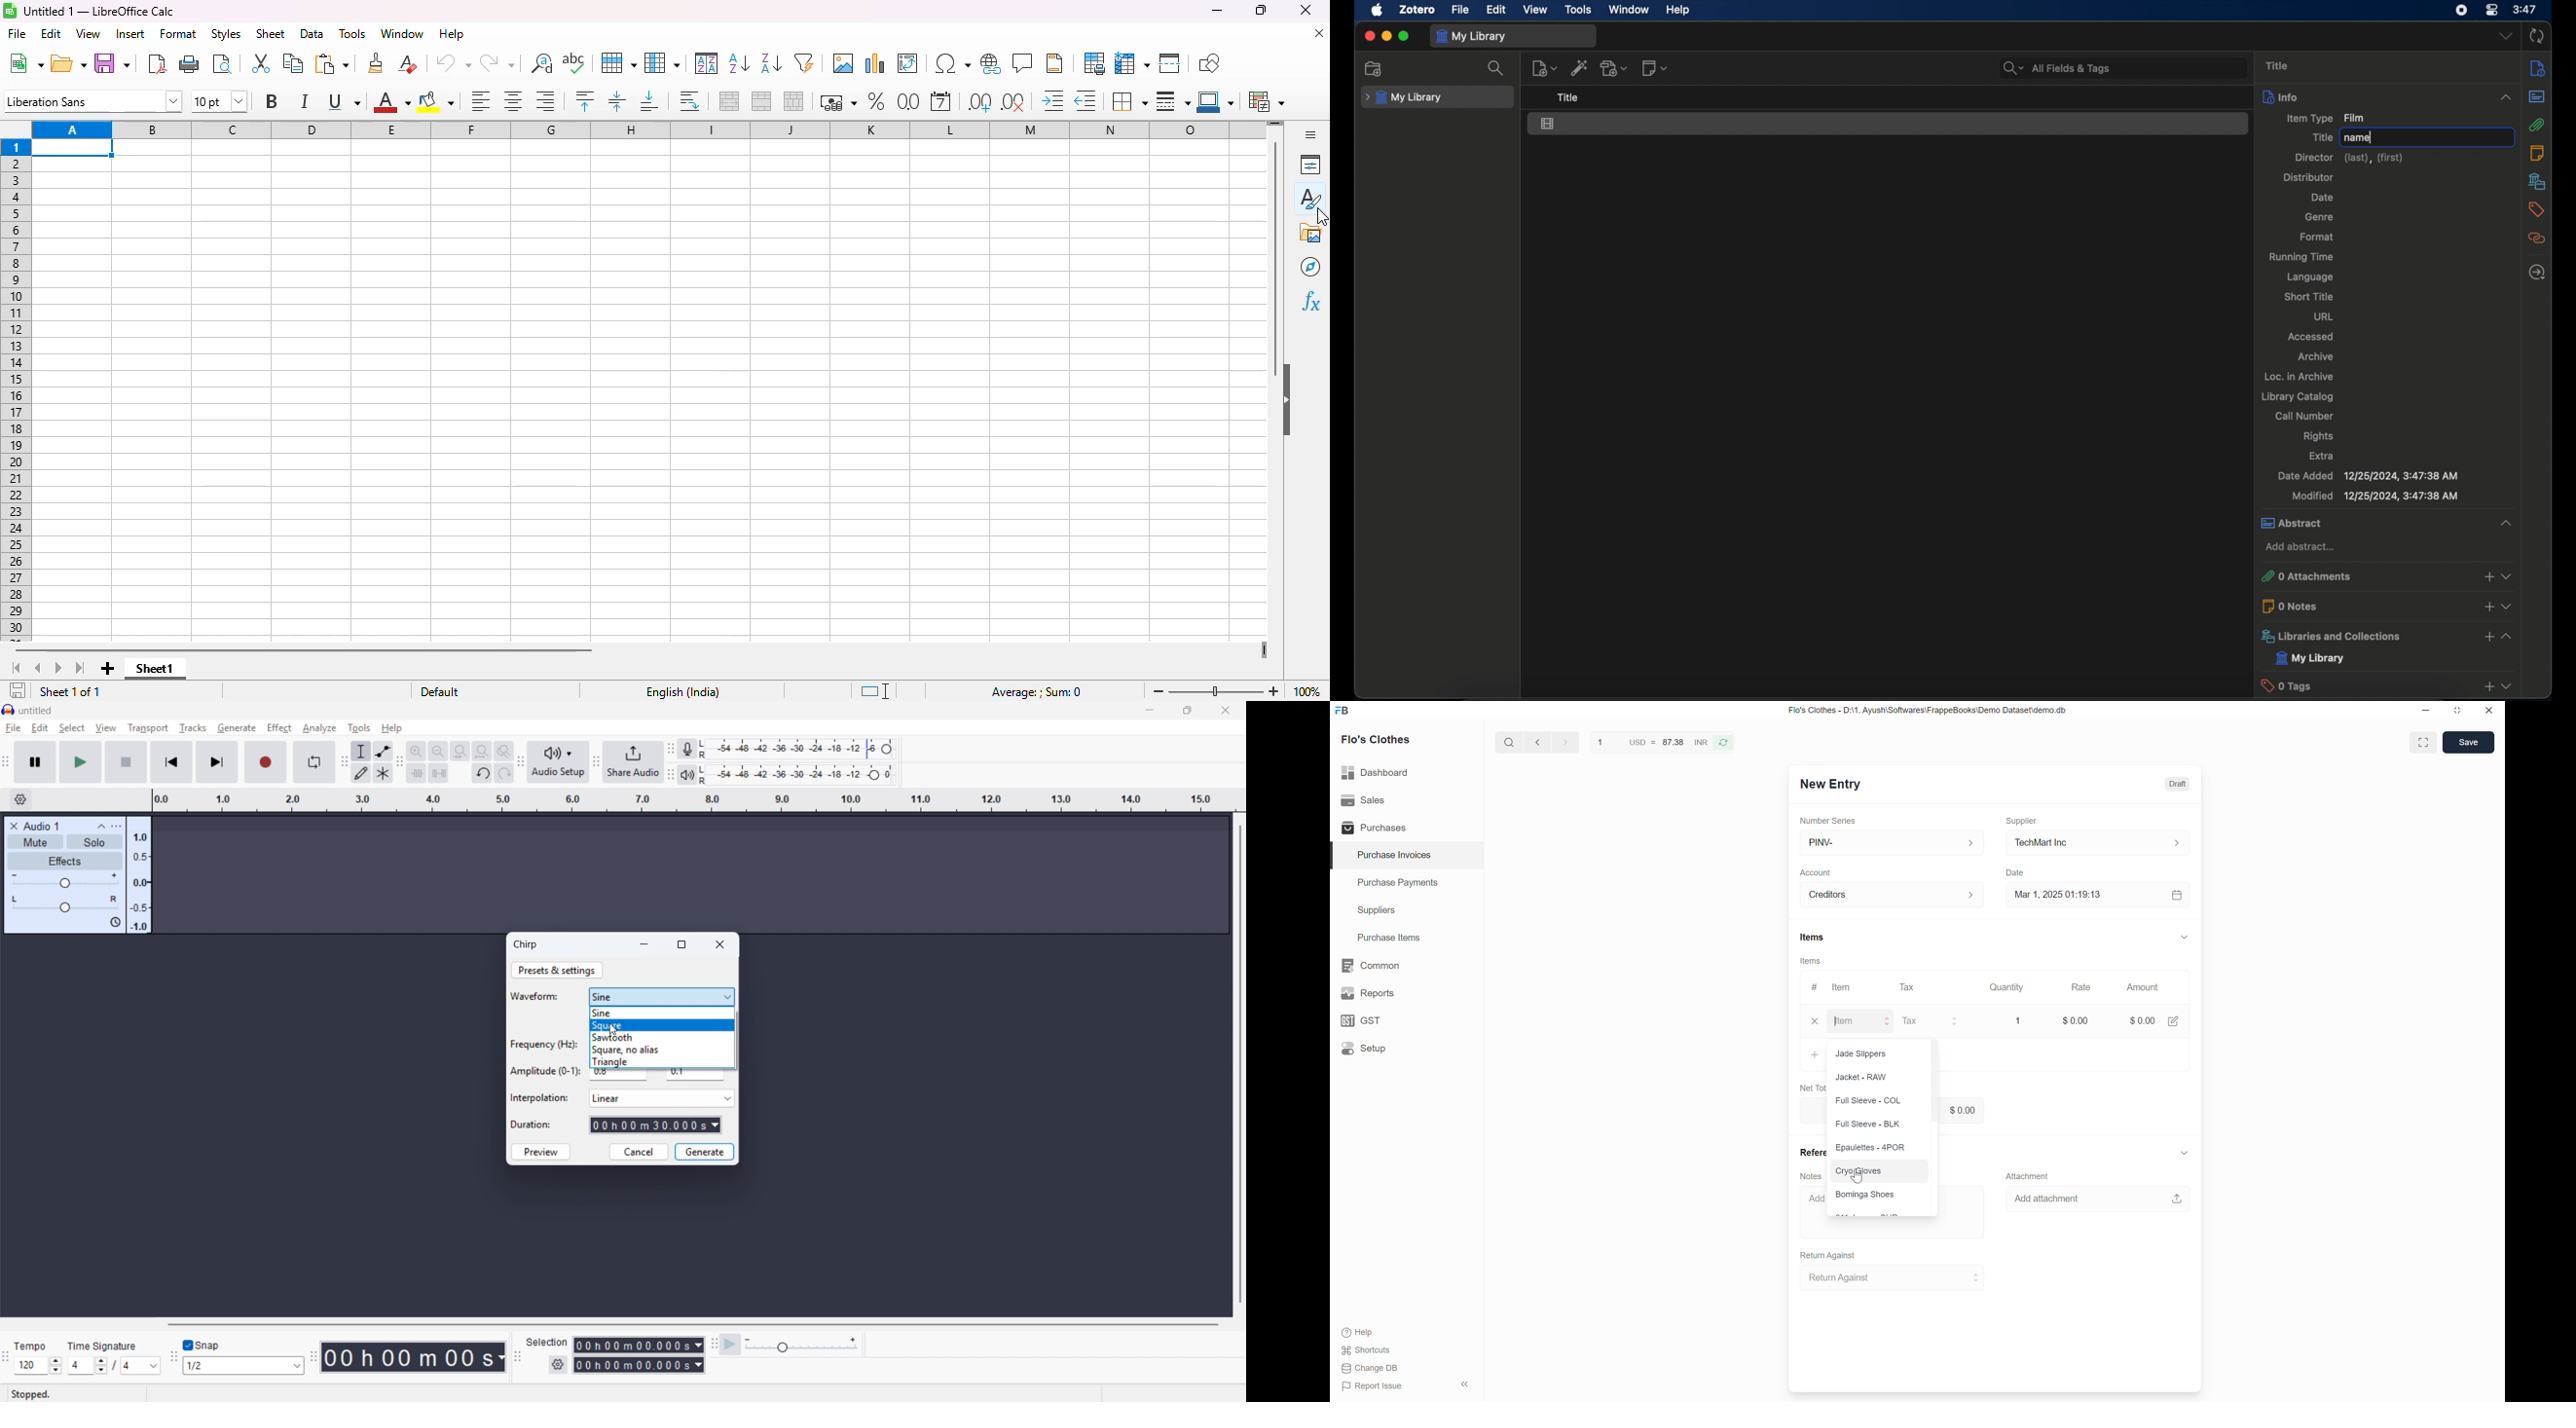 The height and width of the screenshot is (1428, 2576). I want to click on Return Against, so click(1899, 1277).